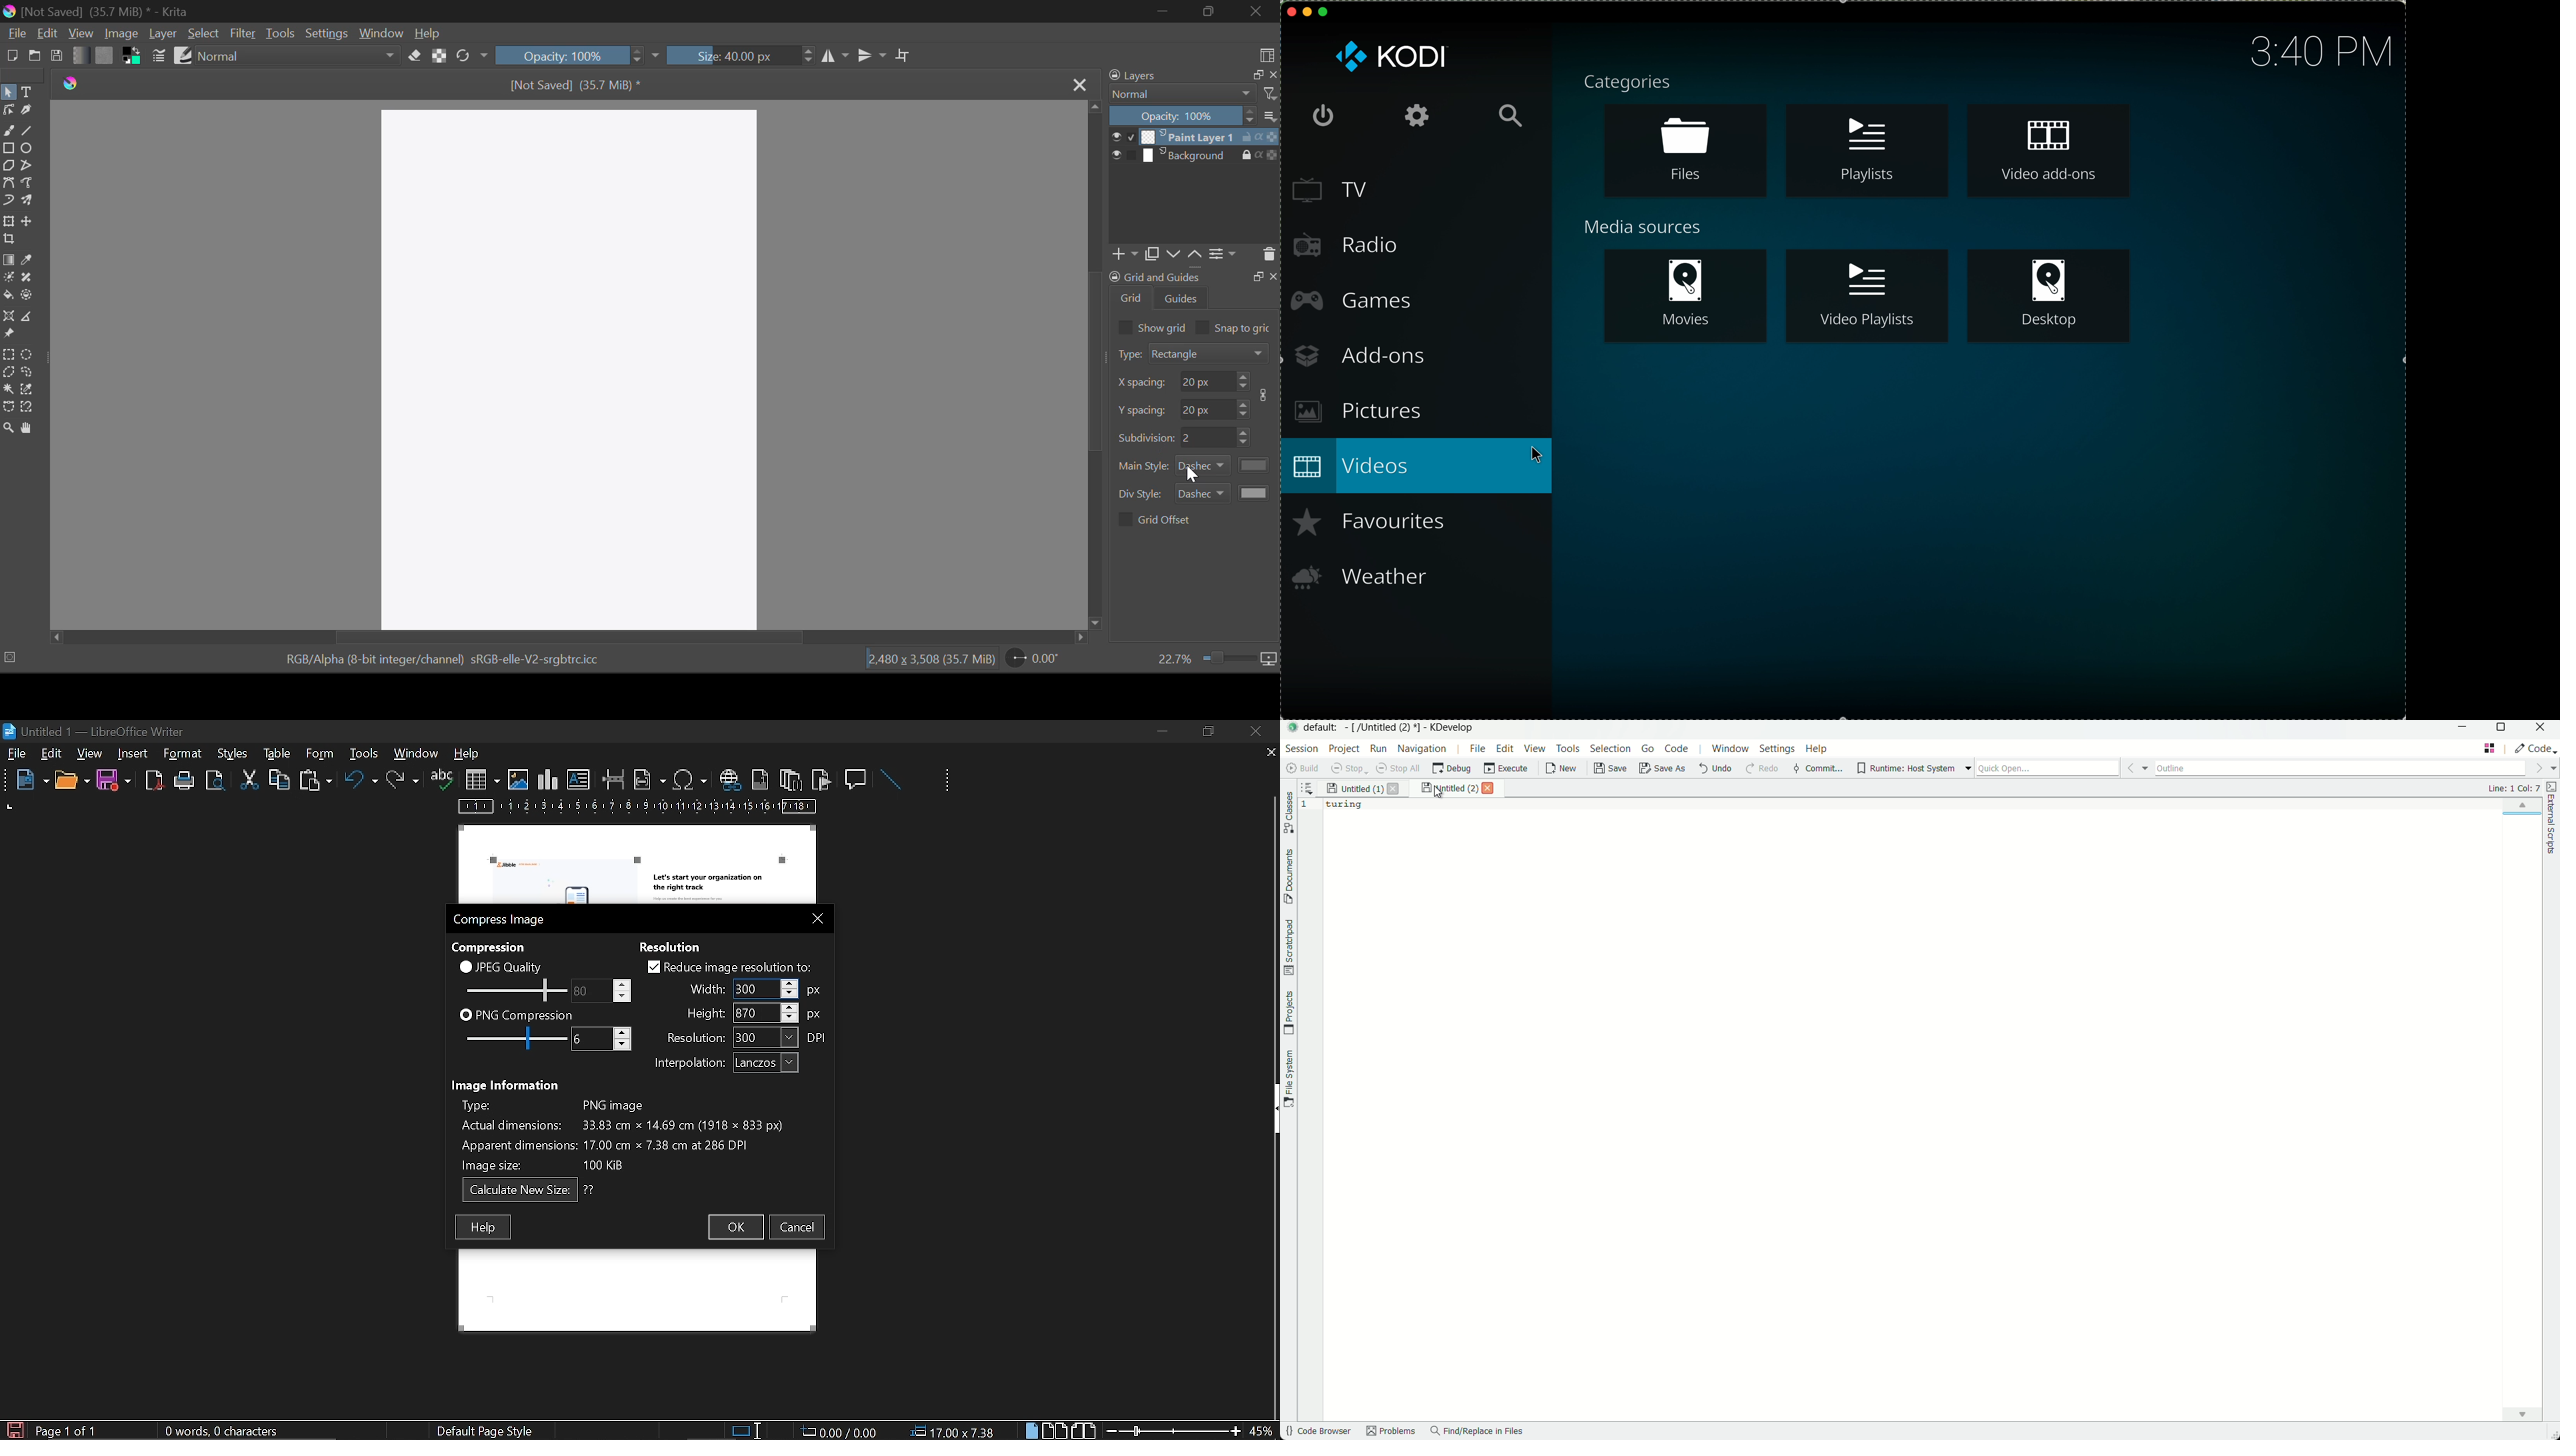 This screenshot has width=2576, height=1456. I want to click on insert field, so click(650, 779).